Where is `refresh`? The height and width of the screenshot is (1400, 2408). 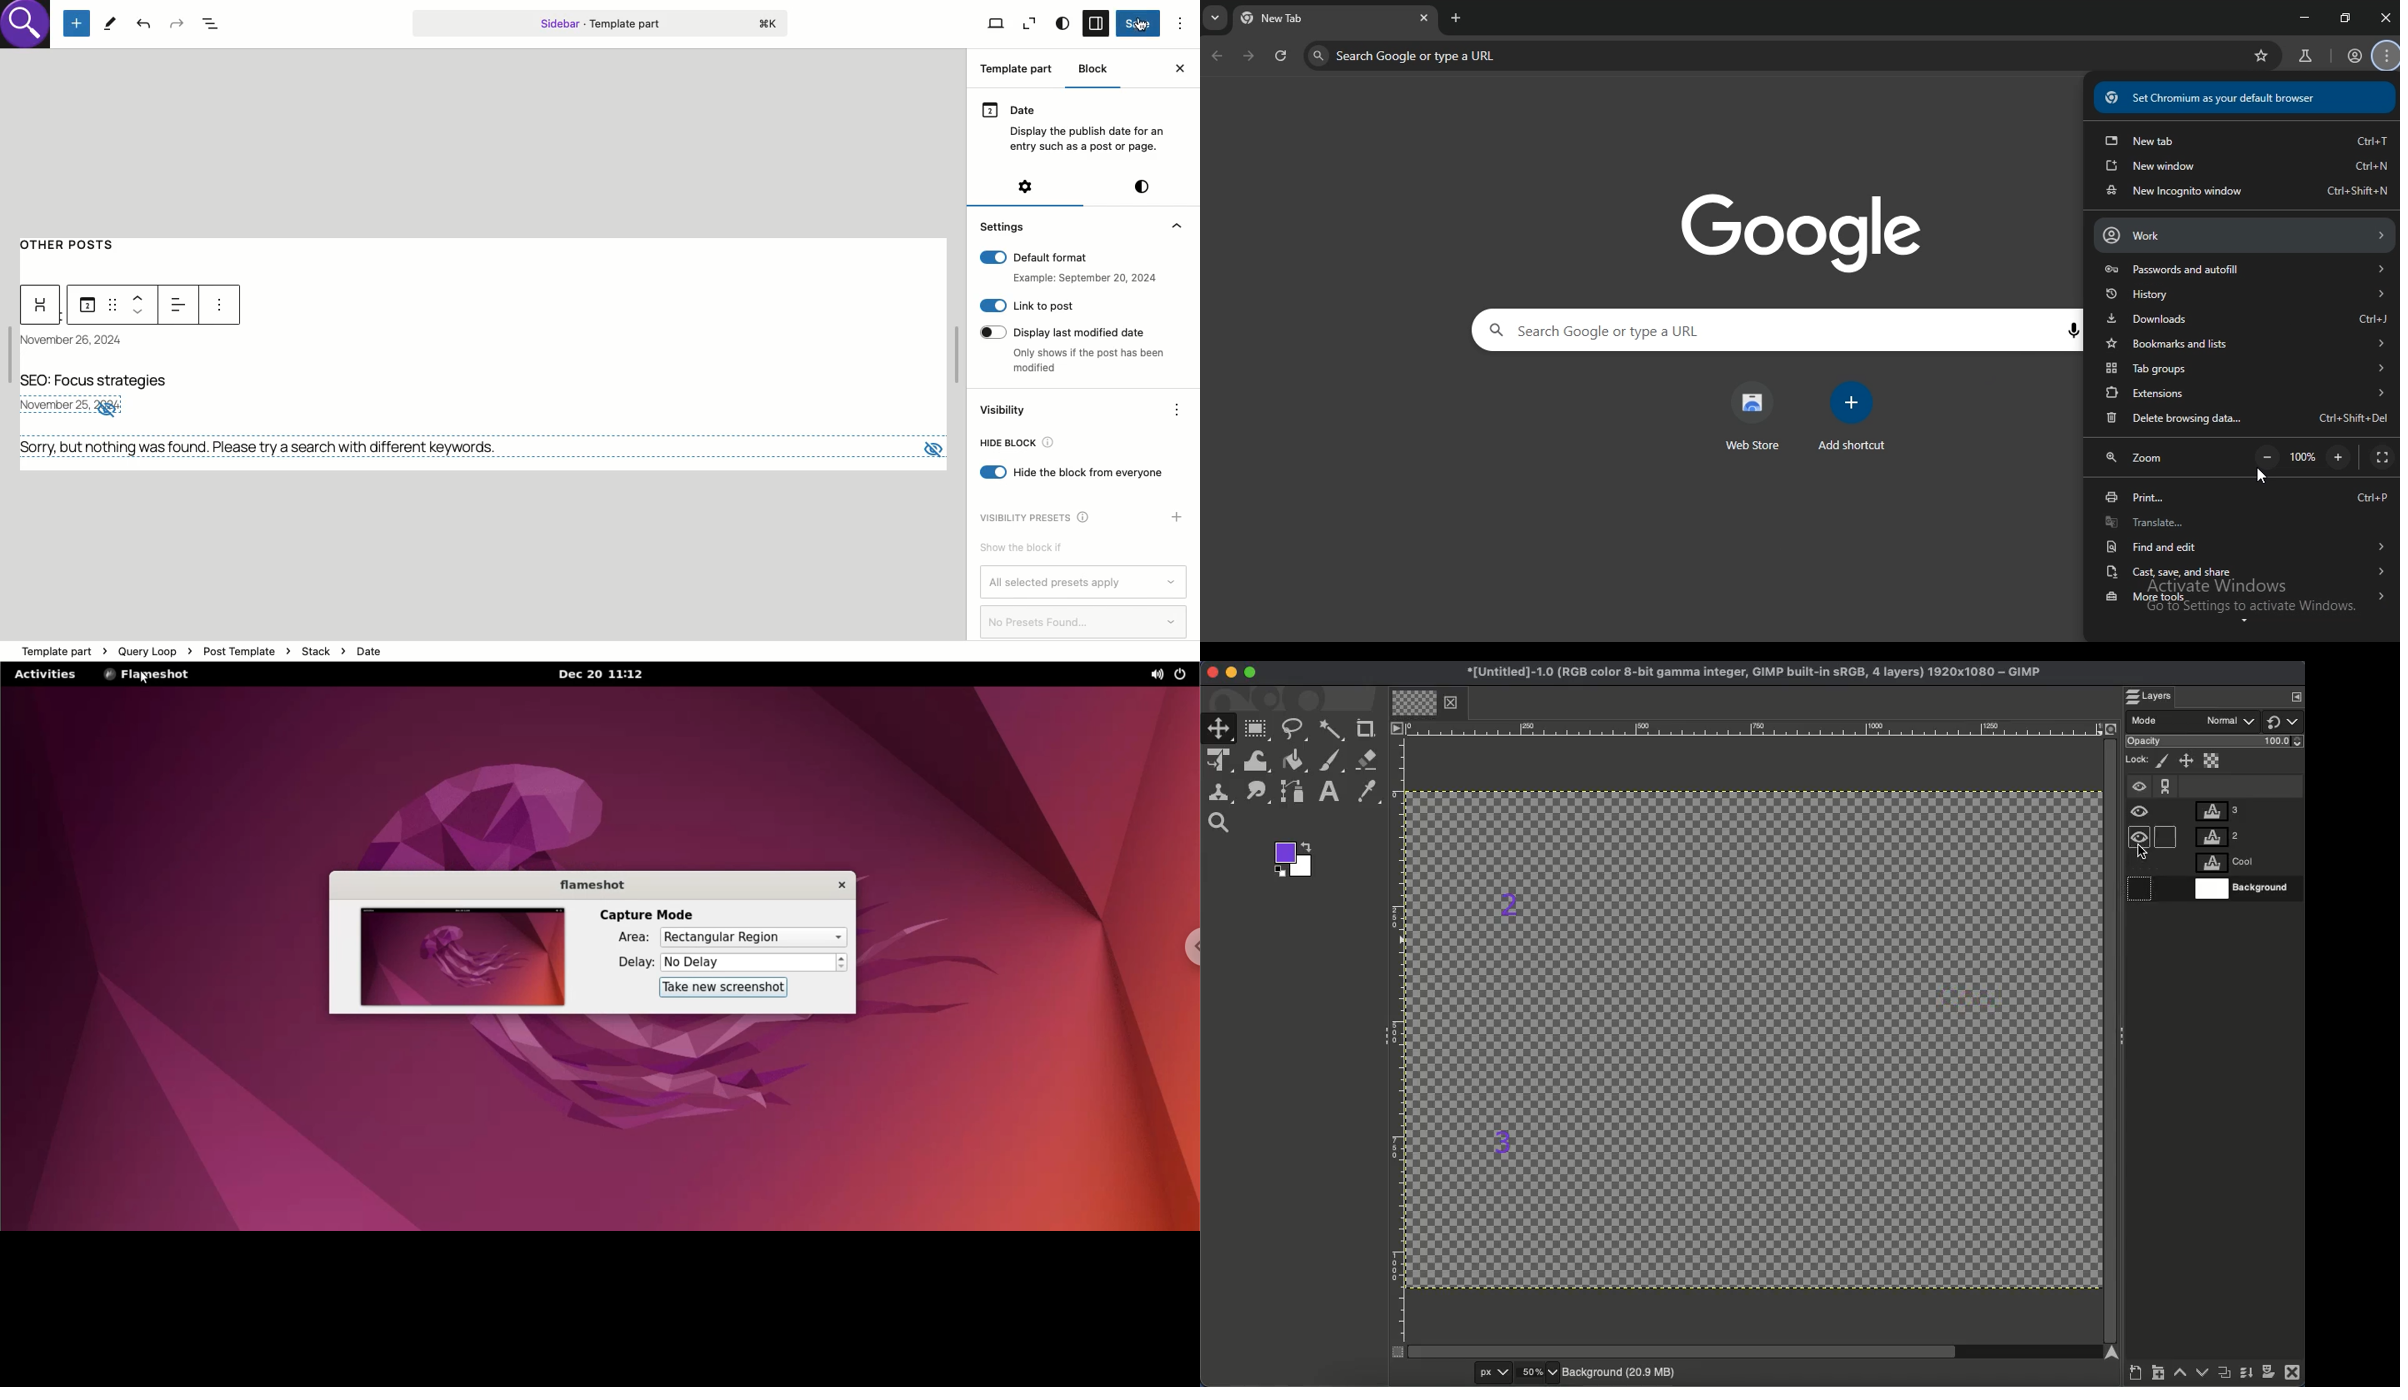 refresh is located at coordinates (1281, 58).